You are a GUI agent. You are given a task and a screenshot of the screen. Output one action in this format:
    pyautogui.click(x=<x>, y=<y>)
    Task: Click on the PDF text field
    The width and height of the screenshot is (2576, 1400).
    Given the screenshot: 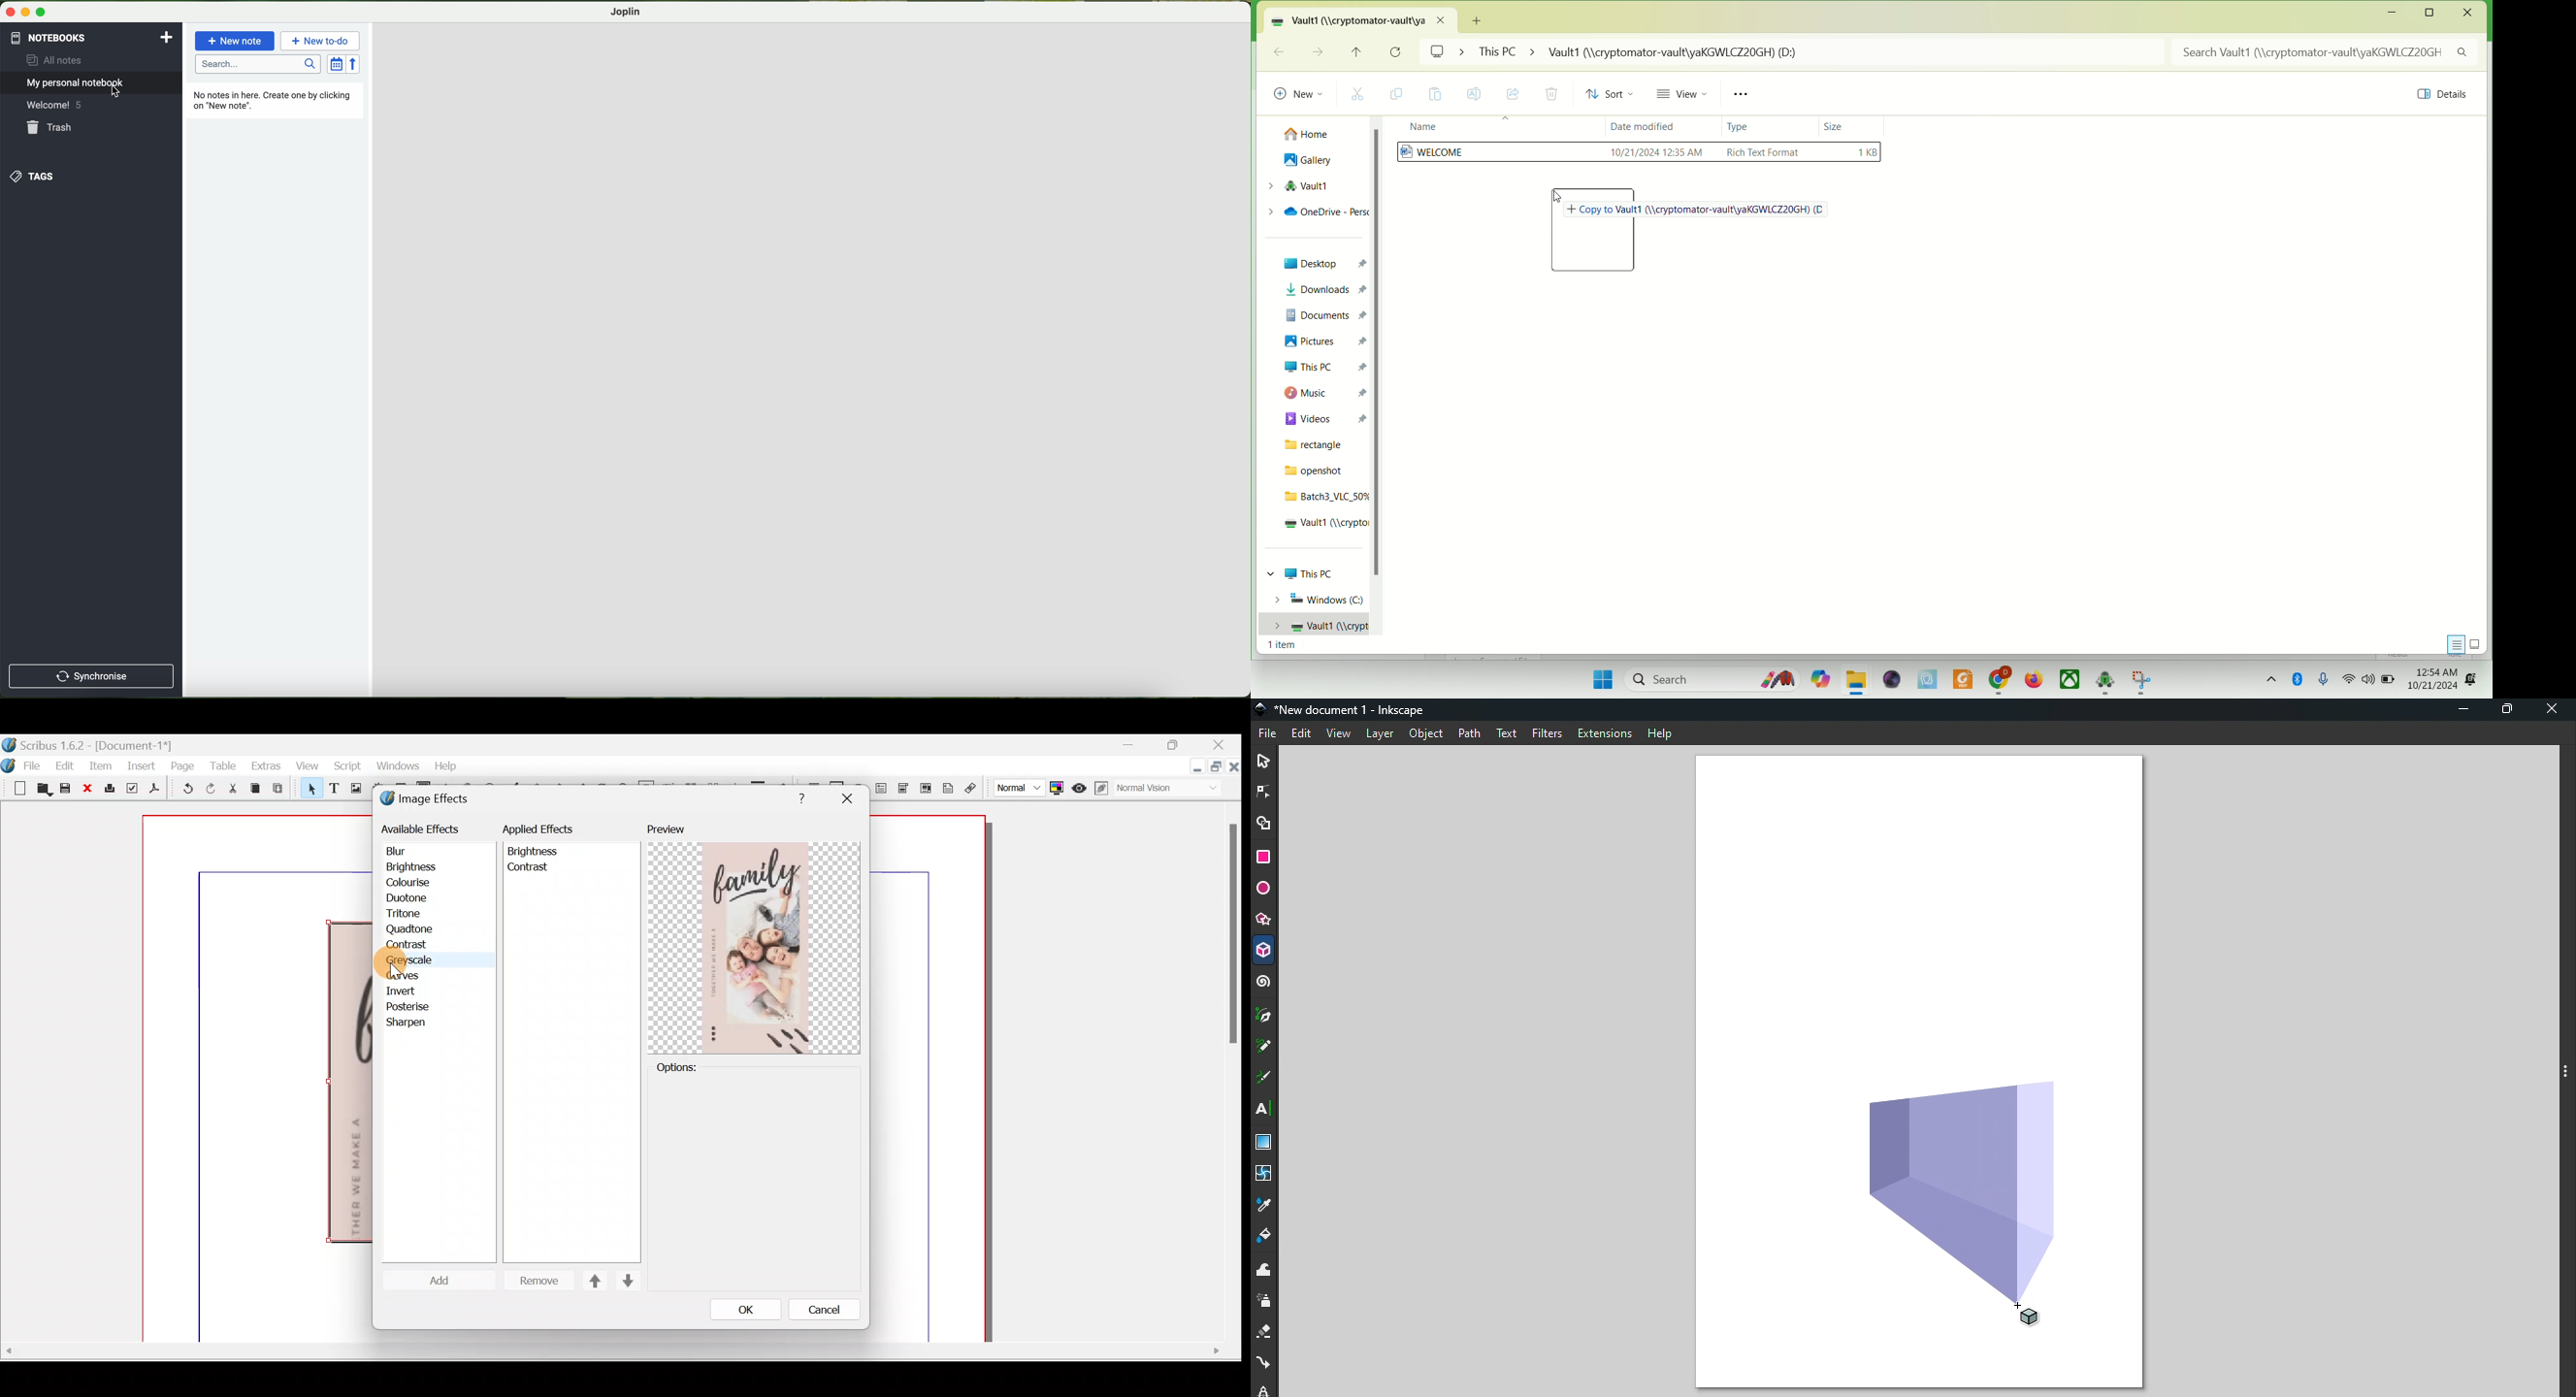 What is the action you would take?
    pyautogui.click(x=883, y=792)
    